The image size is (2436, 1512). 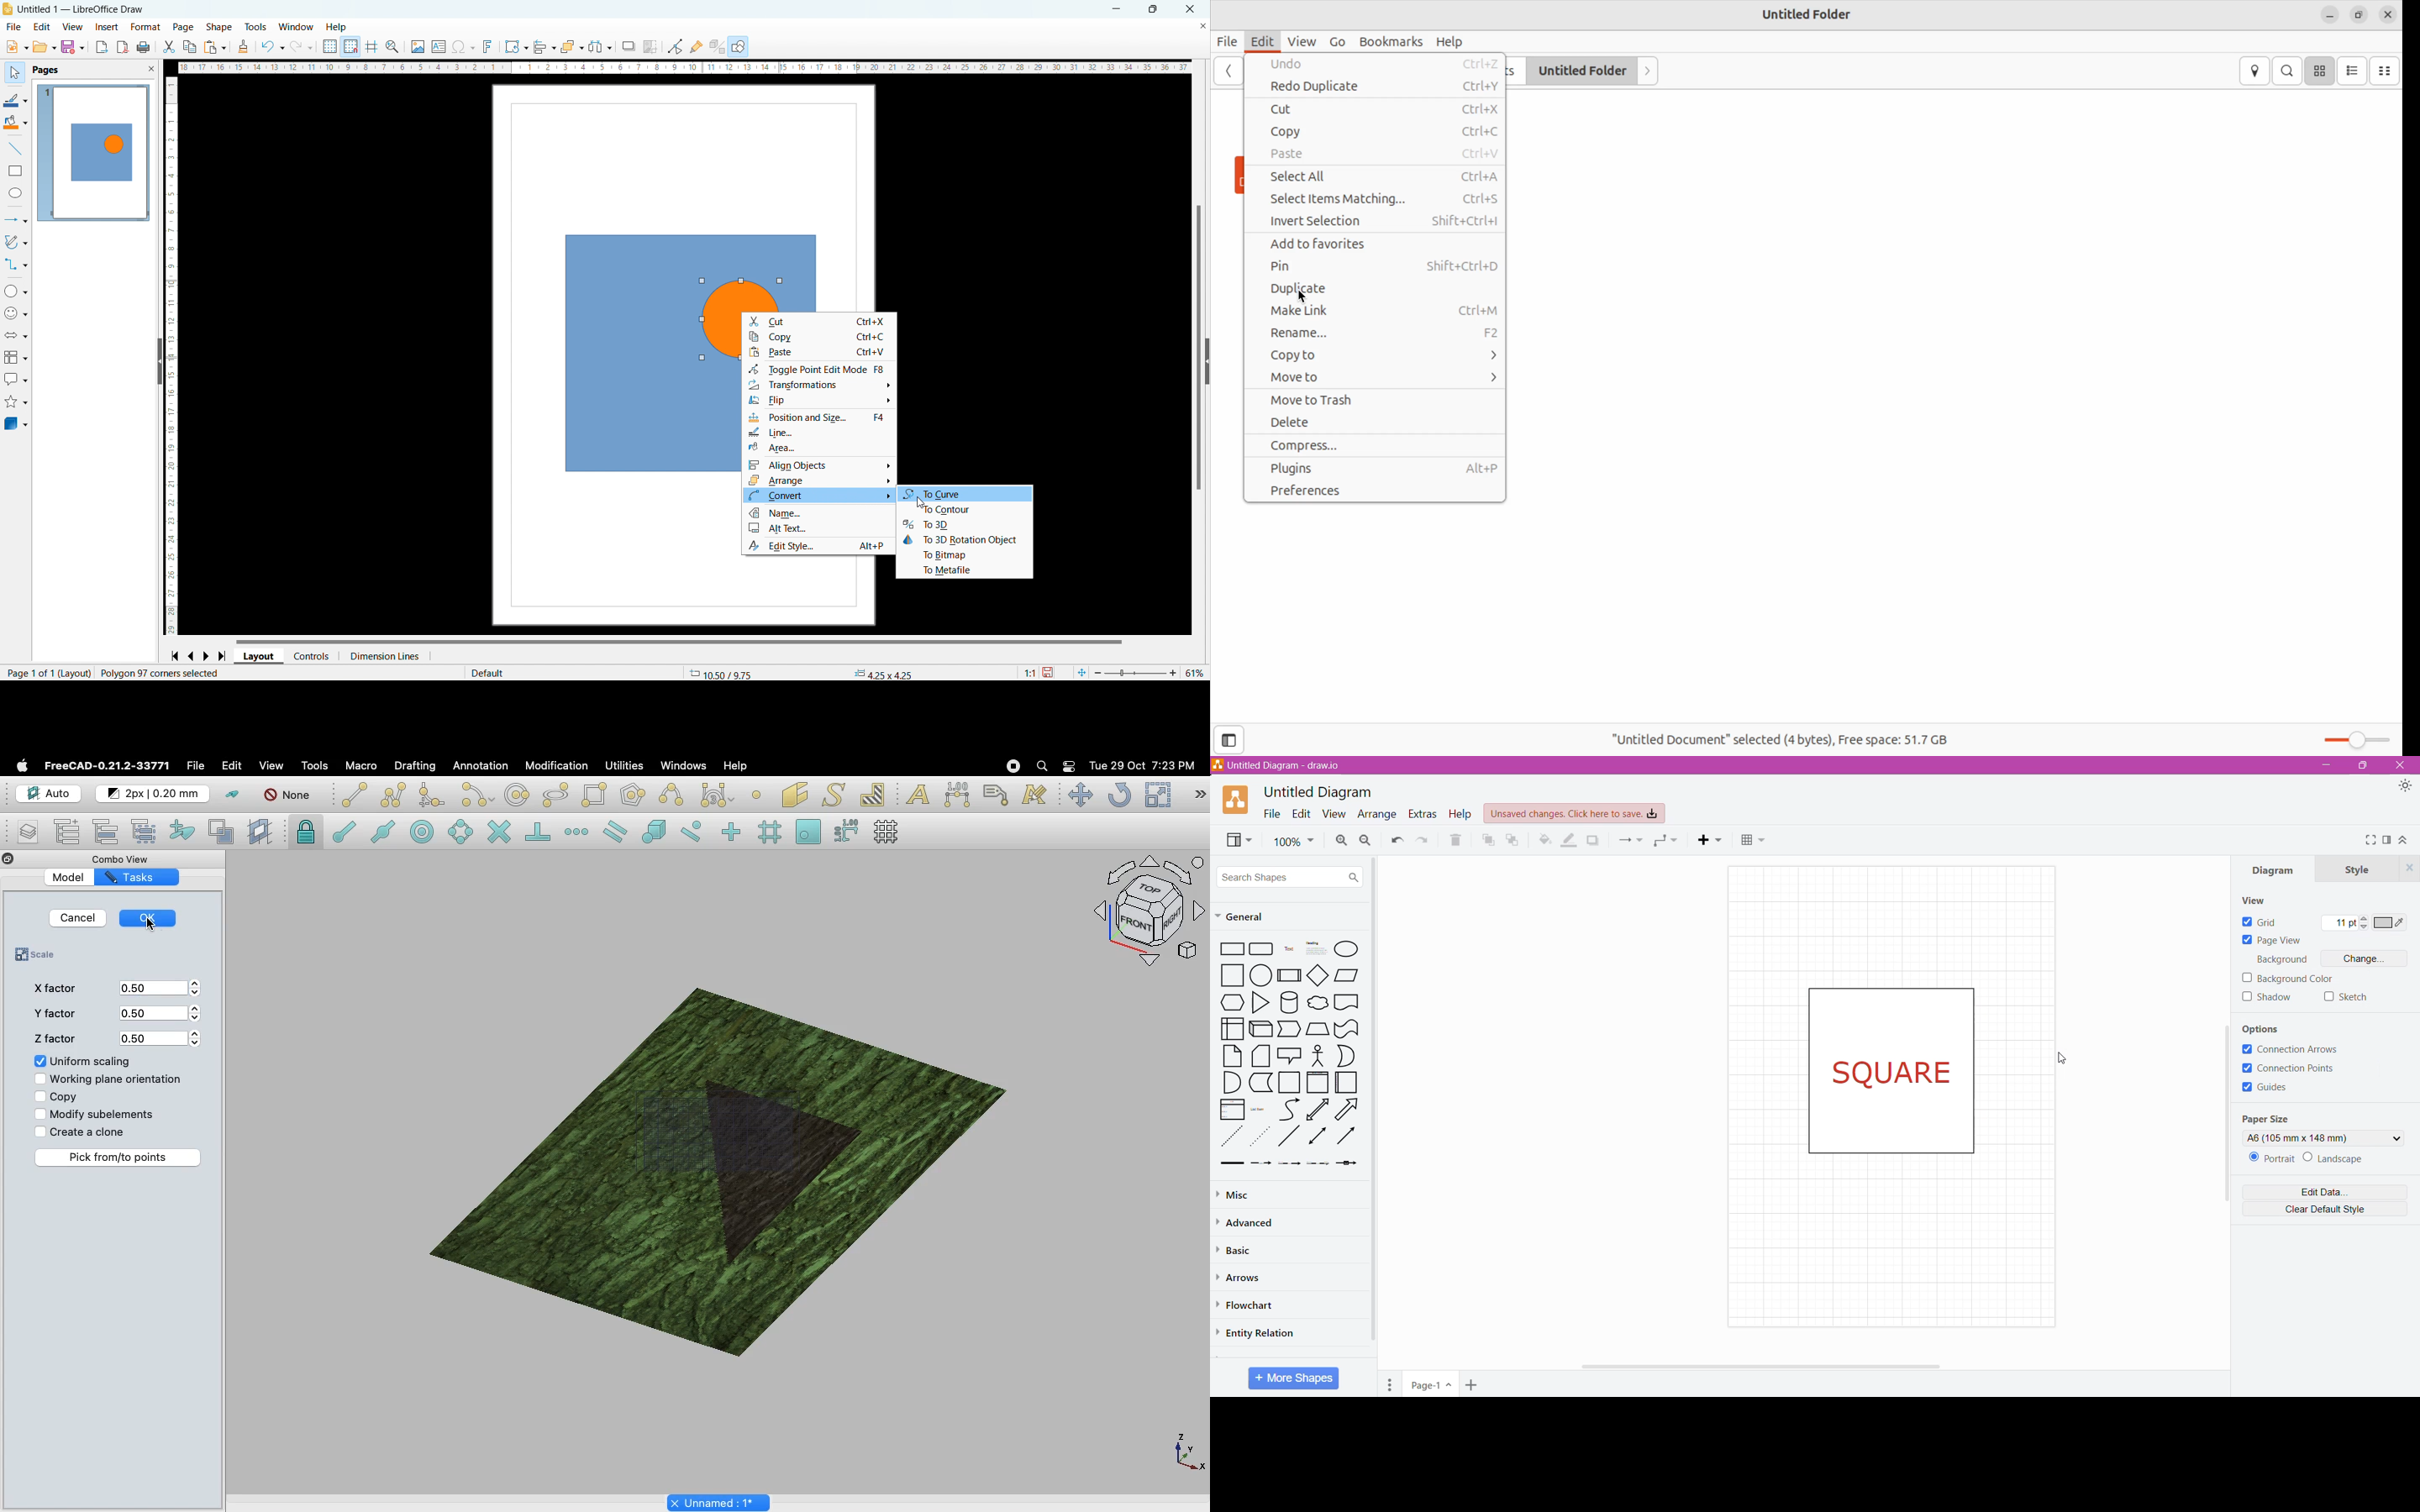 What do you see at coordinates (1290, 1136) in the screenshot?
I see `diagonal line` at bounding box center [1290, 1136].